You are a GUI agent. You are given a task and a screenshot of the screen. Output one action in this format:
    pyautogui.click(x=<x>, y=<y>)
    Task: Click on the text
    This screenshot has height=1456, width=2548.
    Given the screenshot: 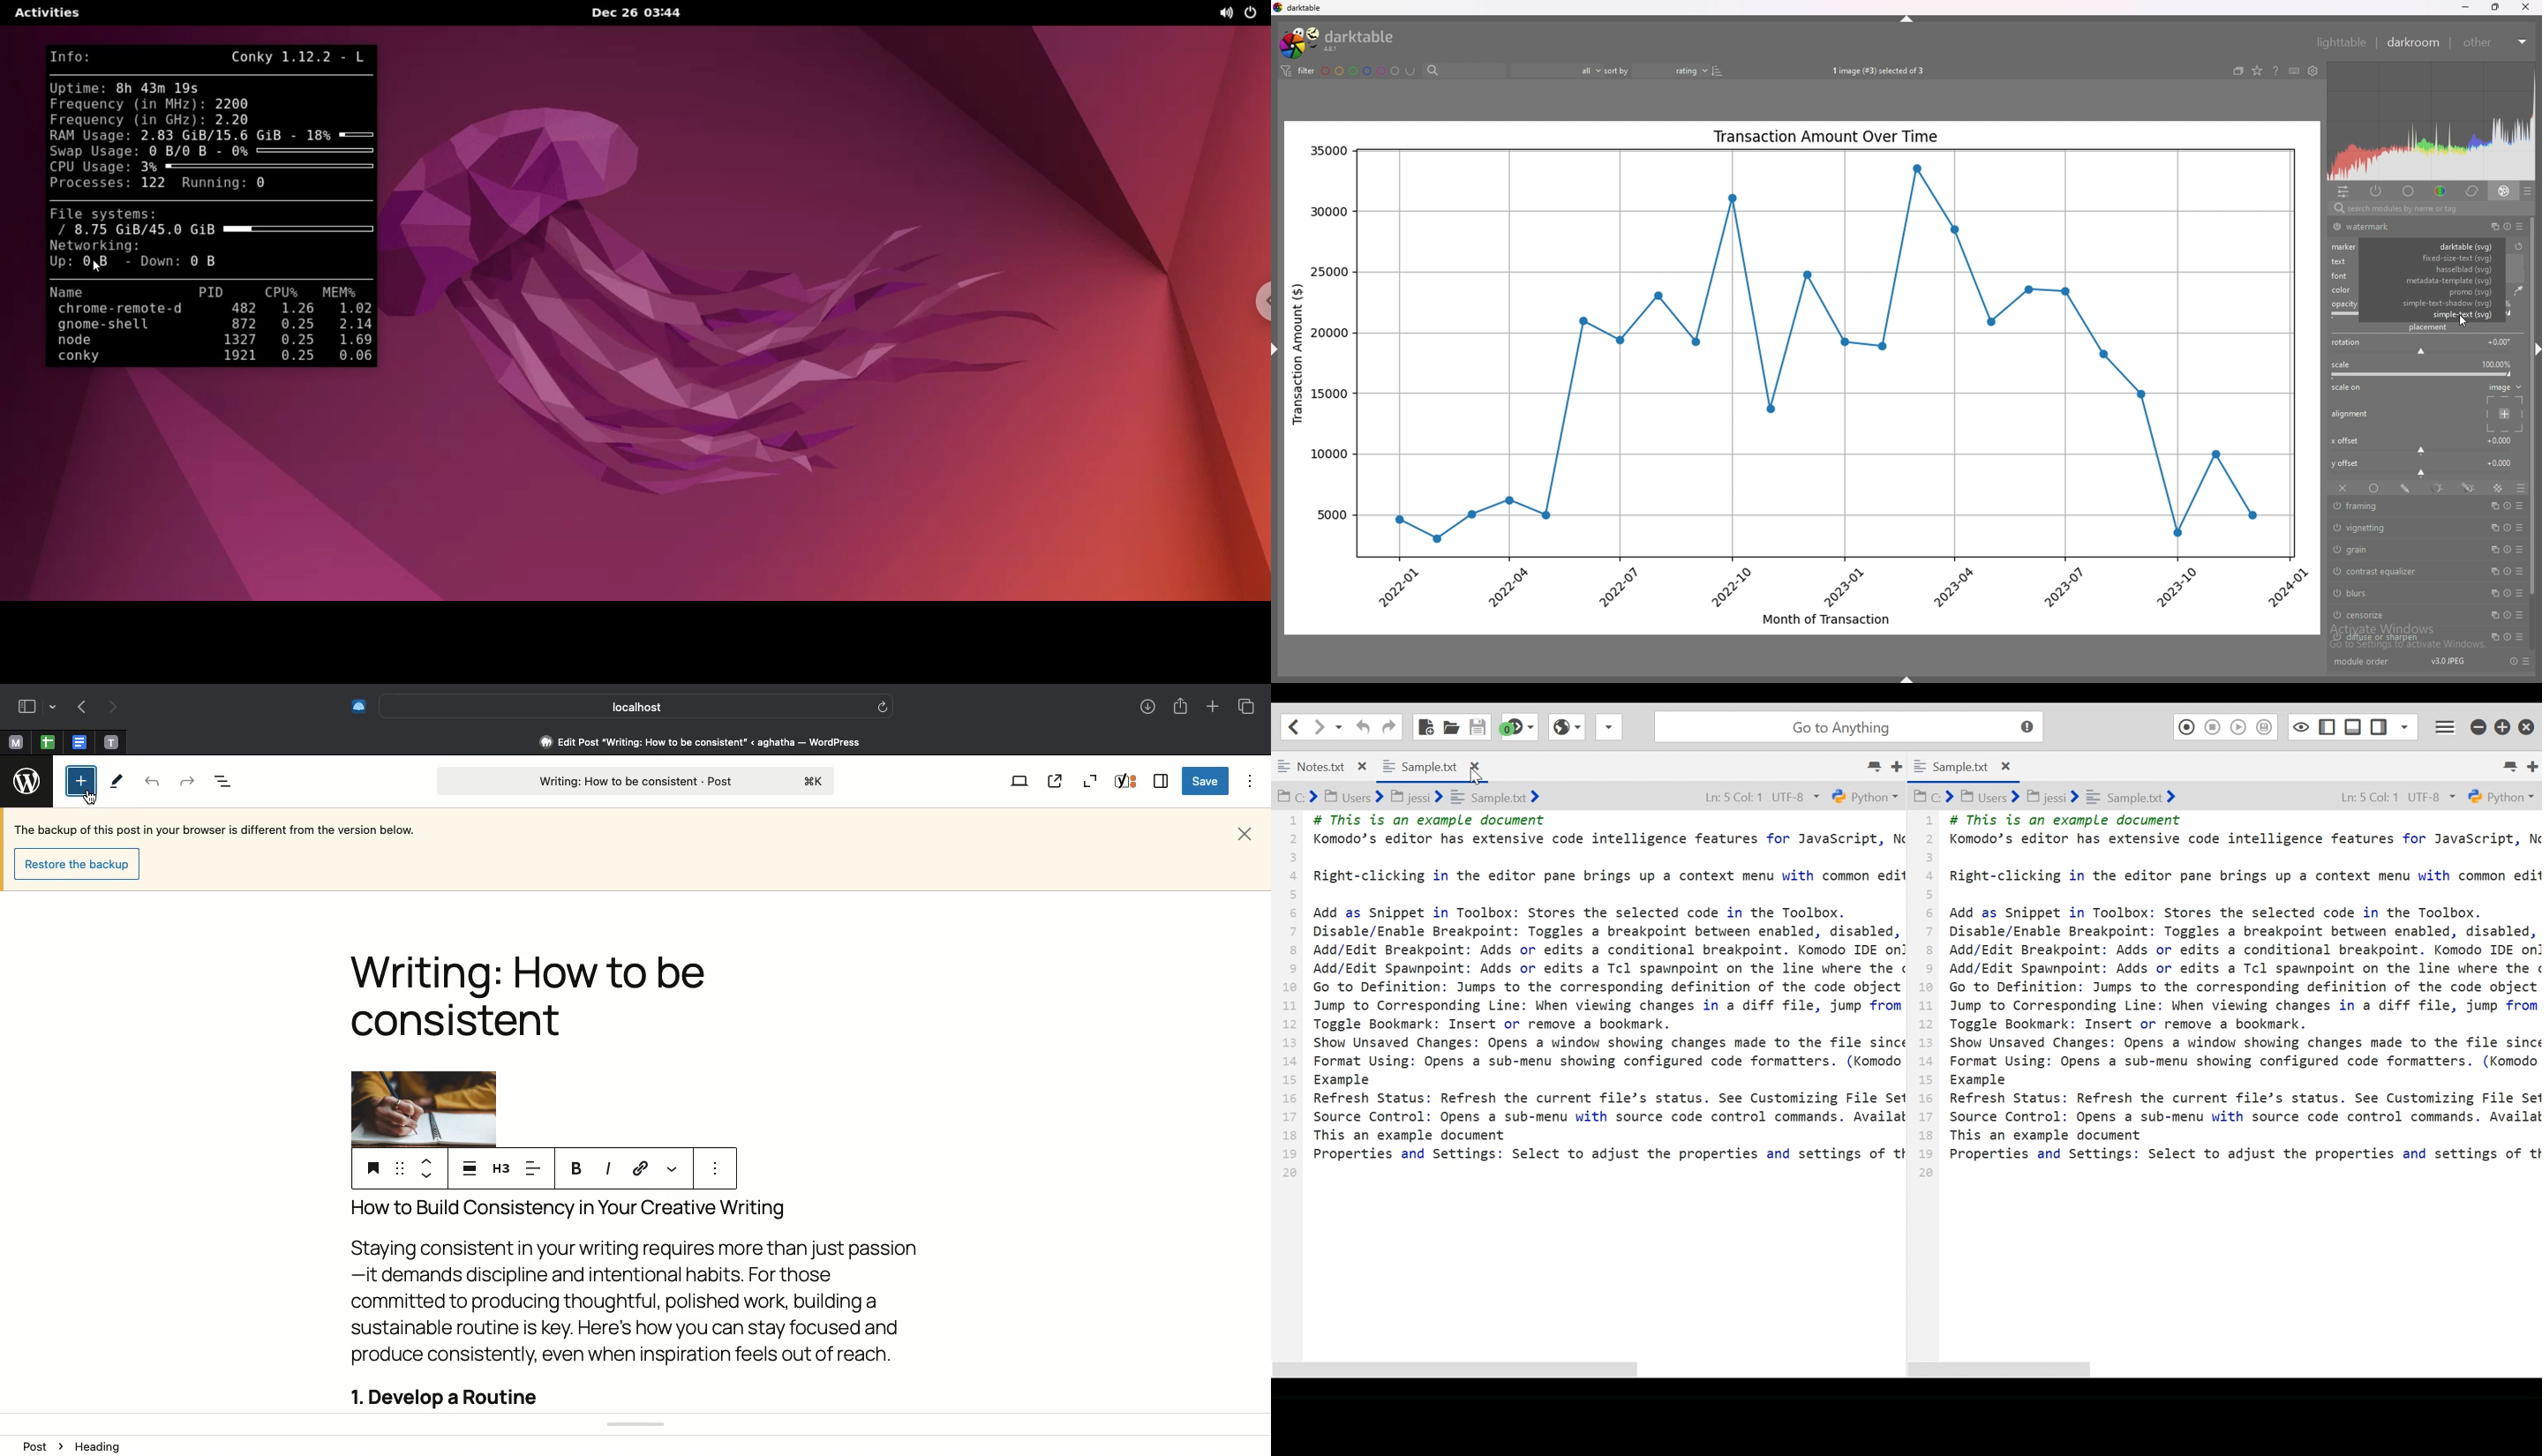 What is the action you would take?
    pyautogui.click(x=2341, y=261)
    